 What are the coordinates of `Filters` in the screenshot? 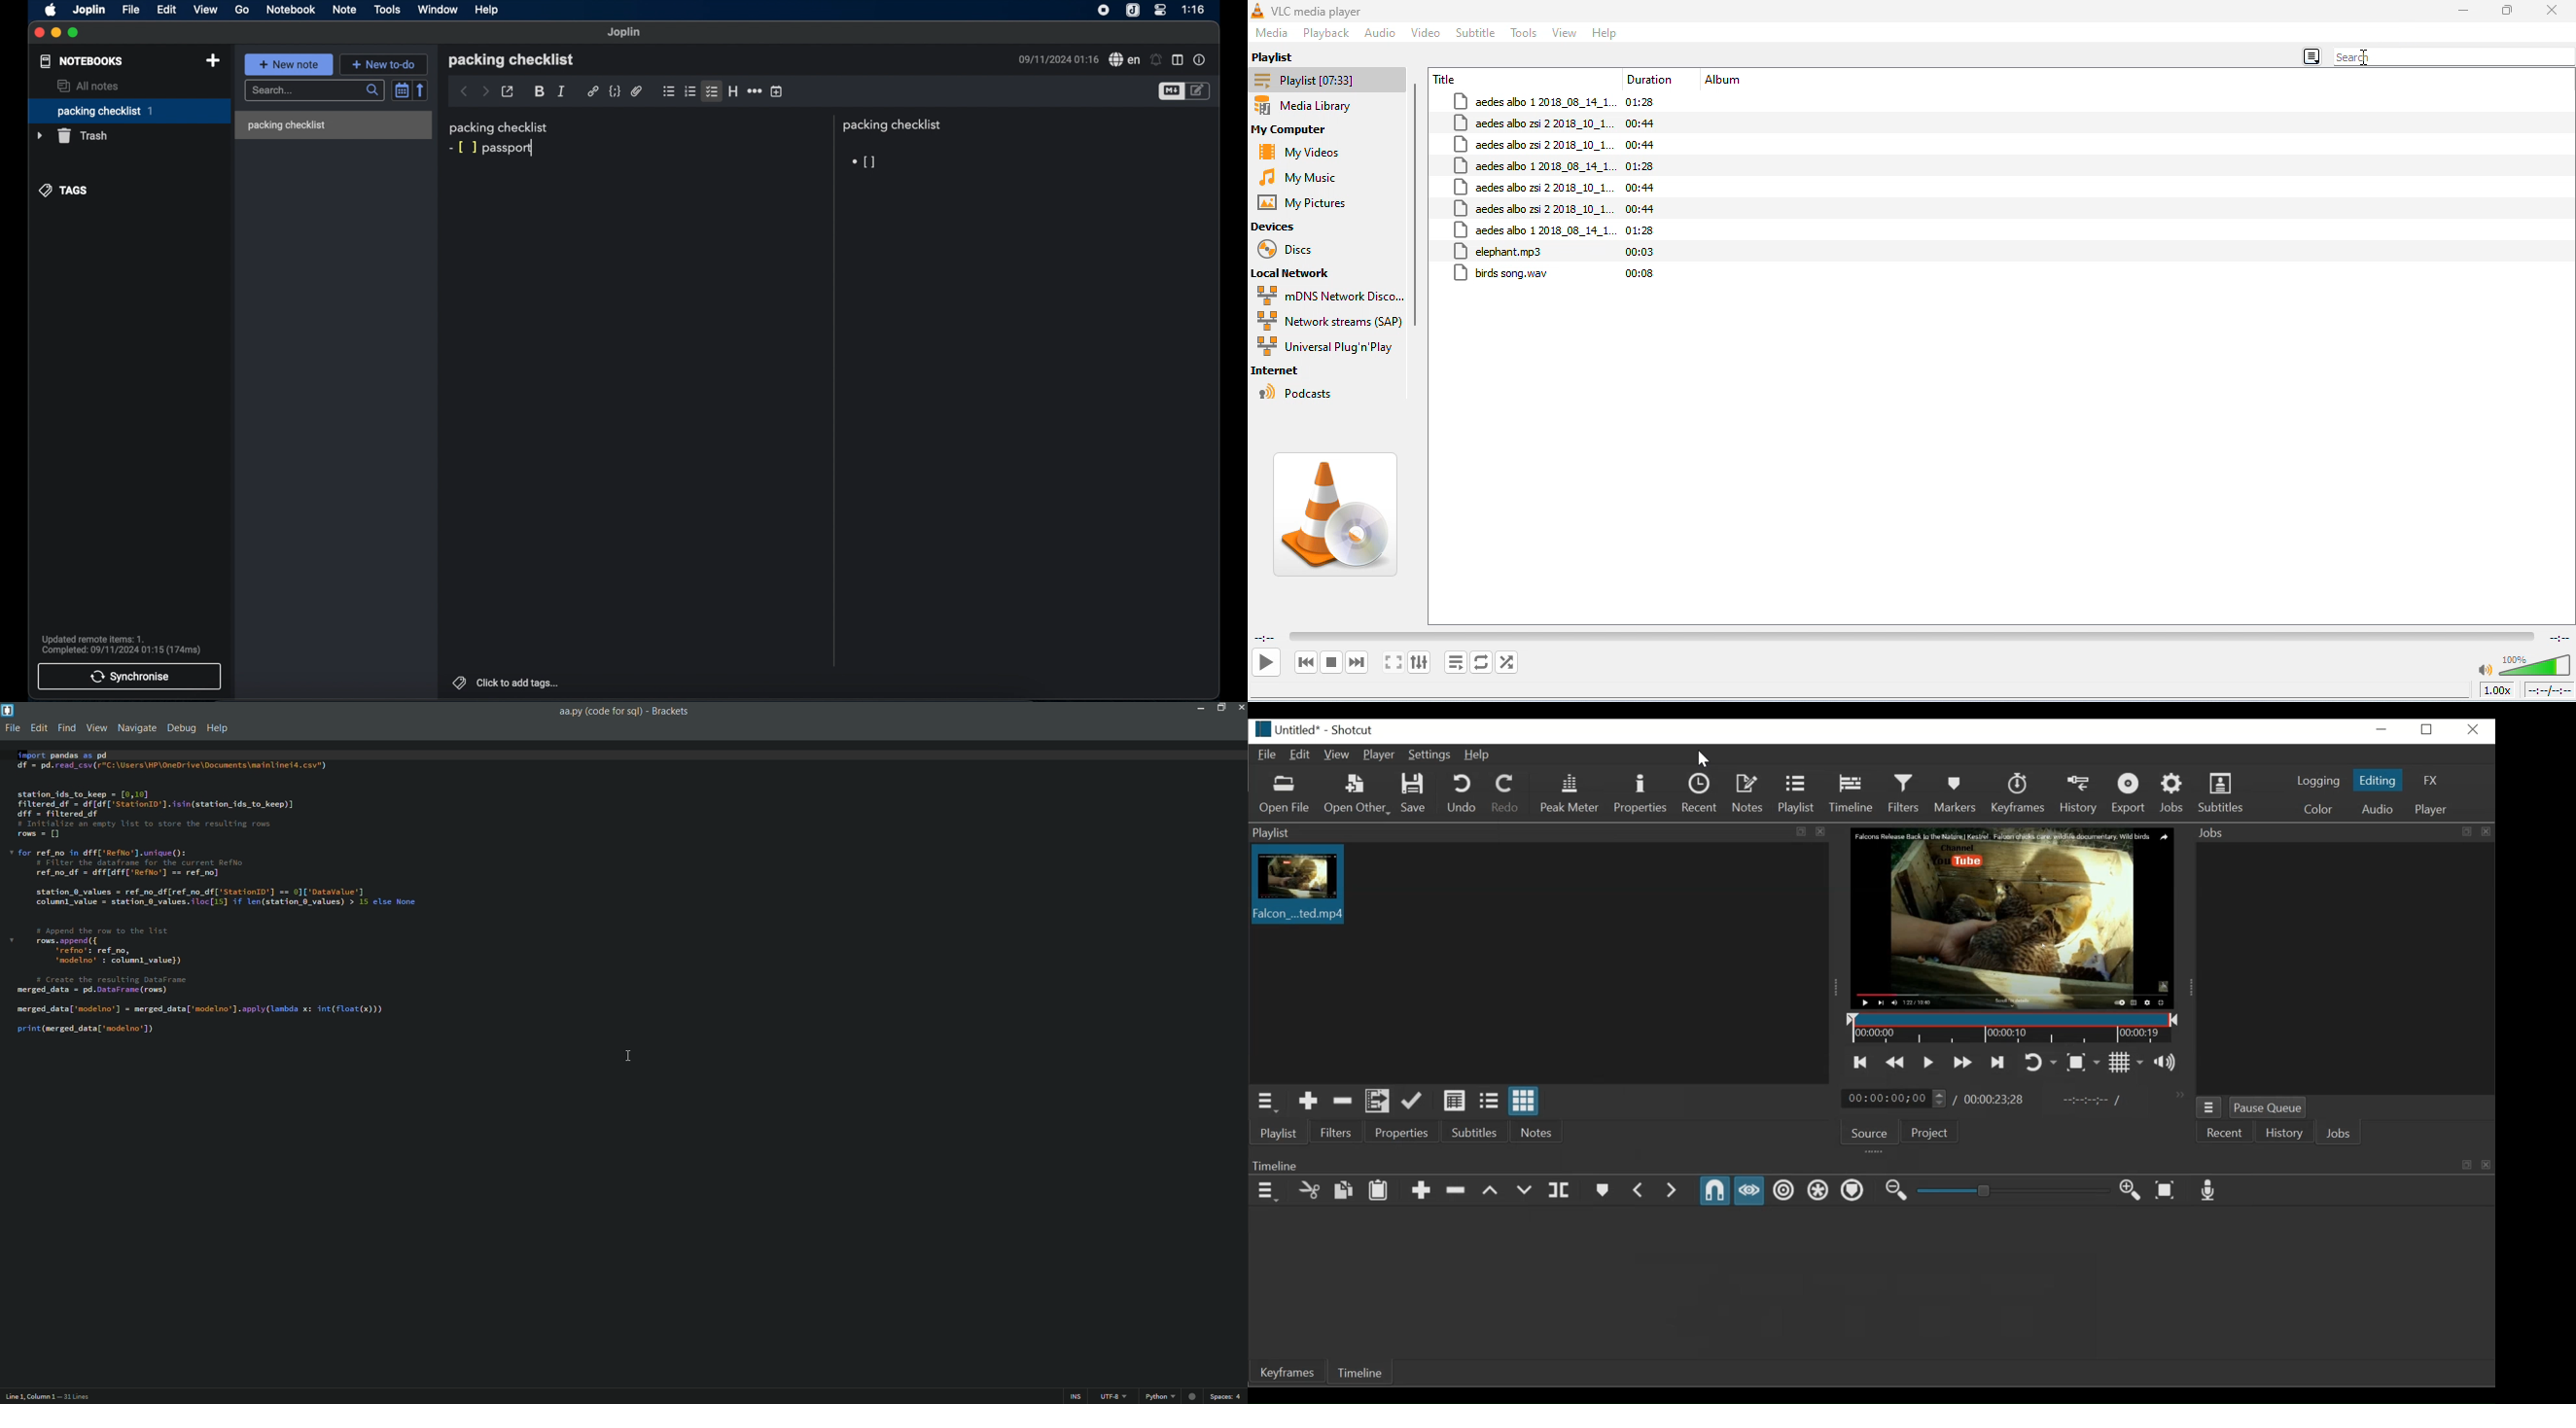 It's located at (1906, 792).